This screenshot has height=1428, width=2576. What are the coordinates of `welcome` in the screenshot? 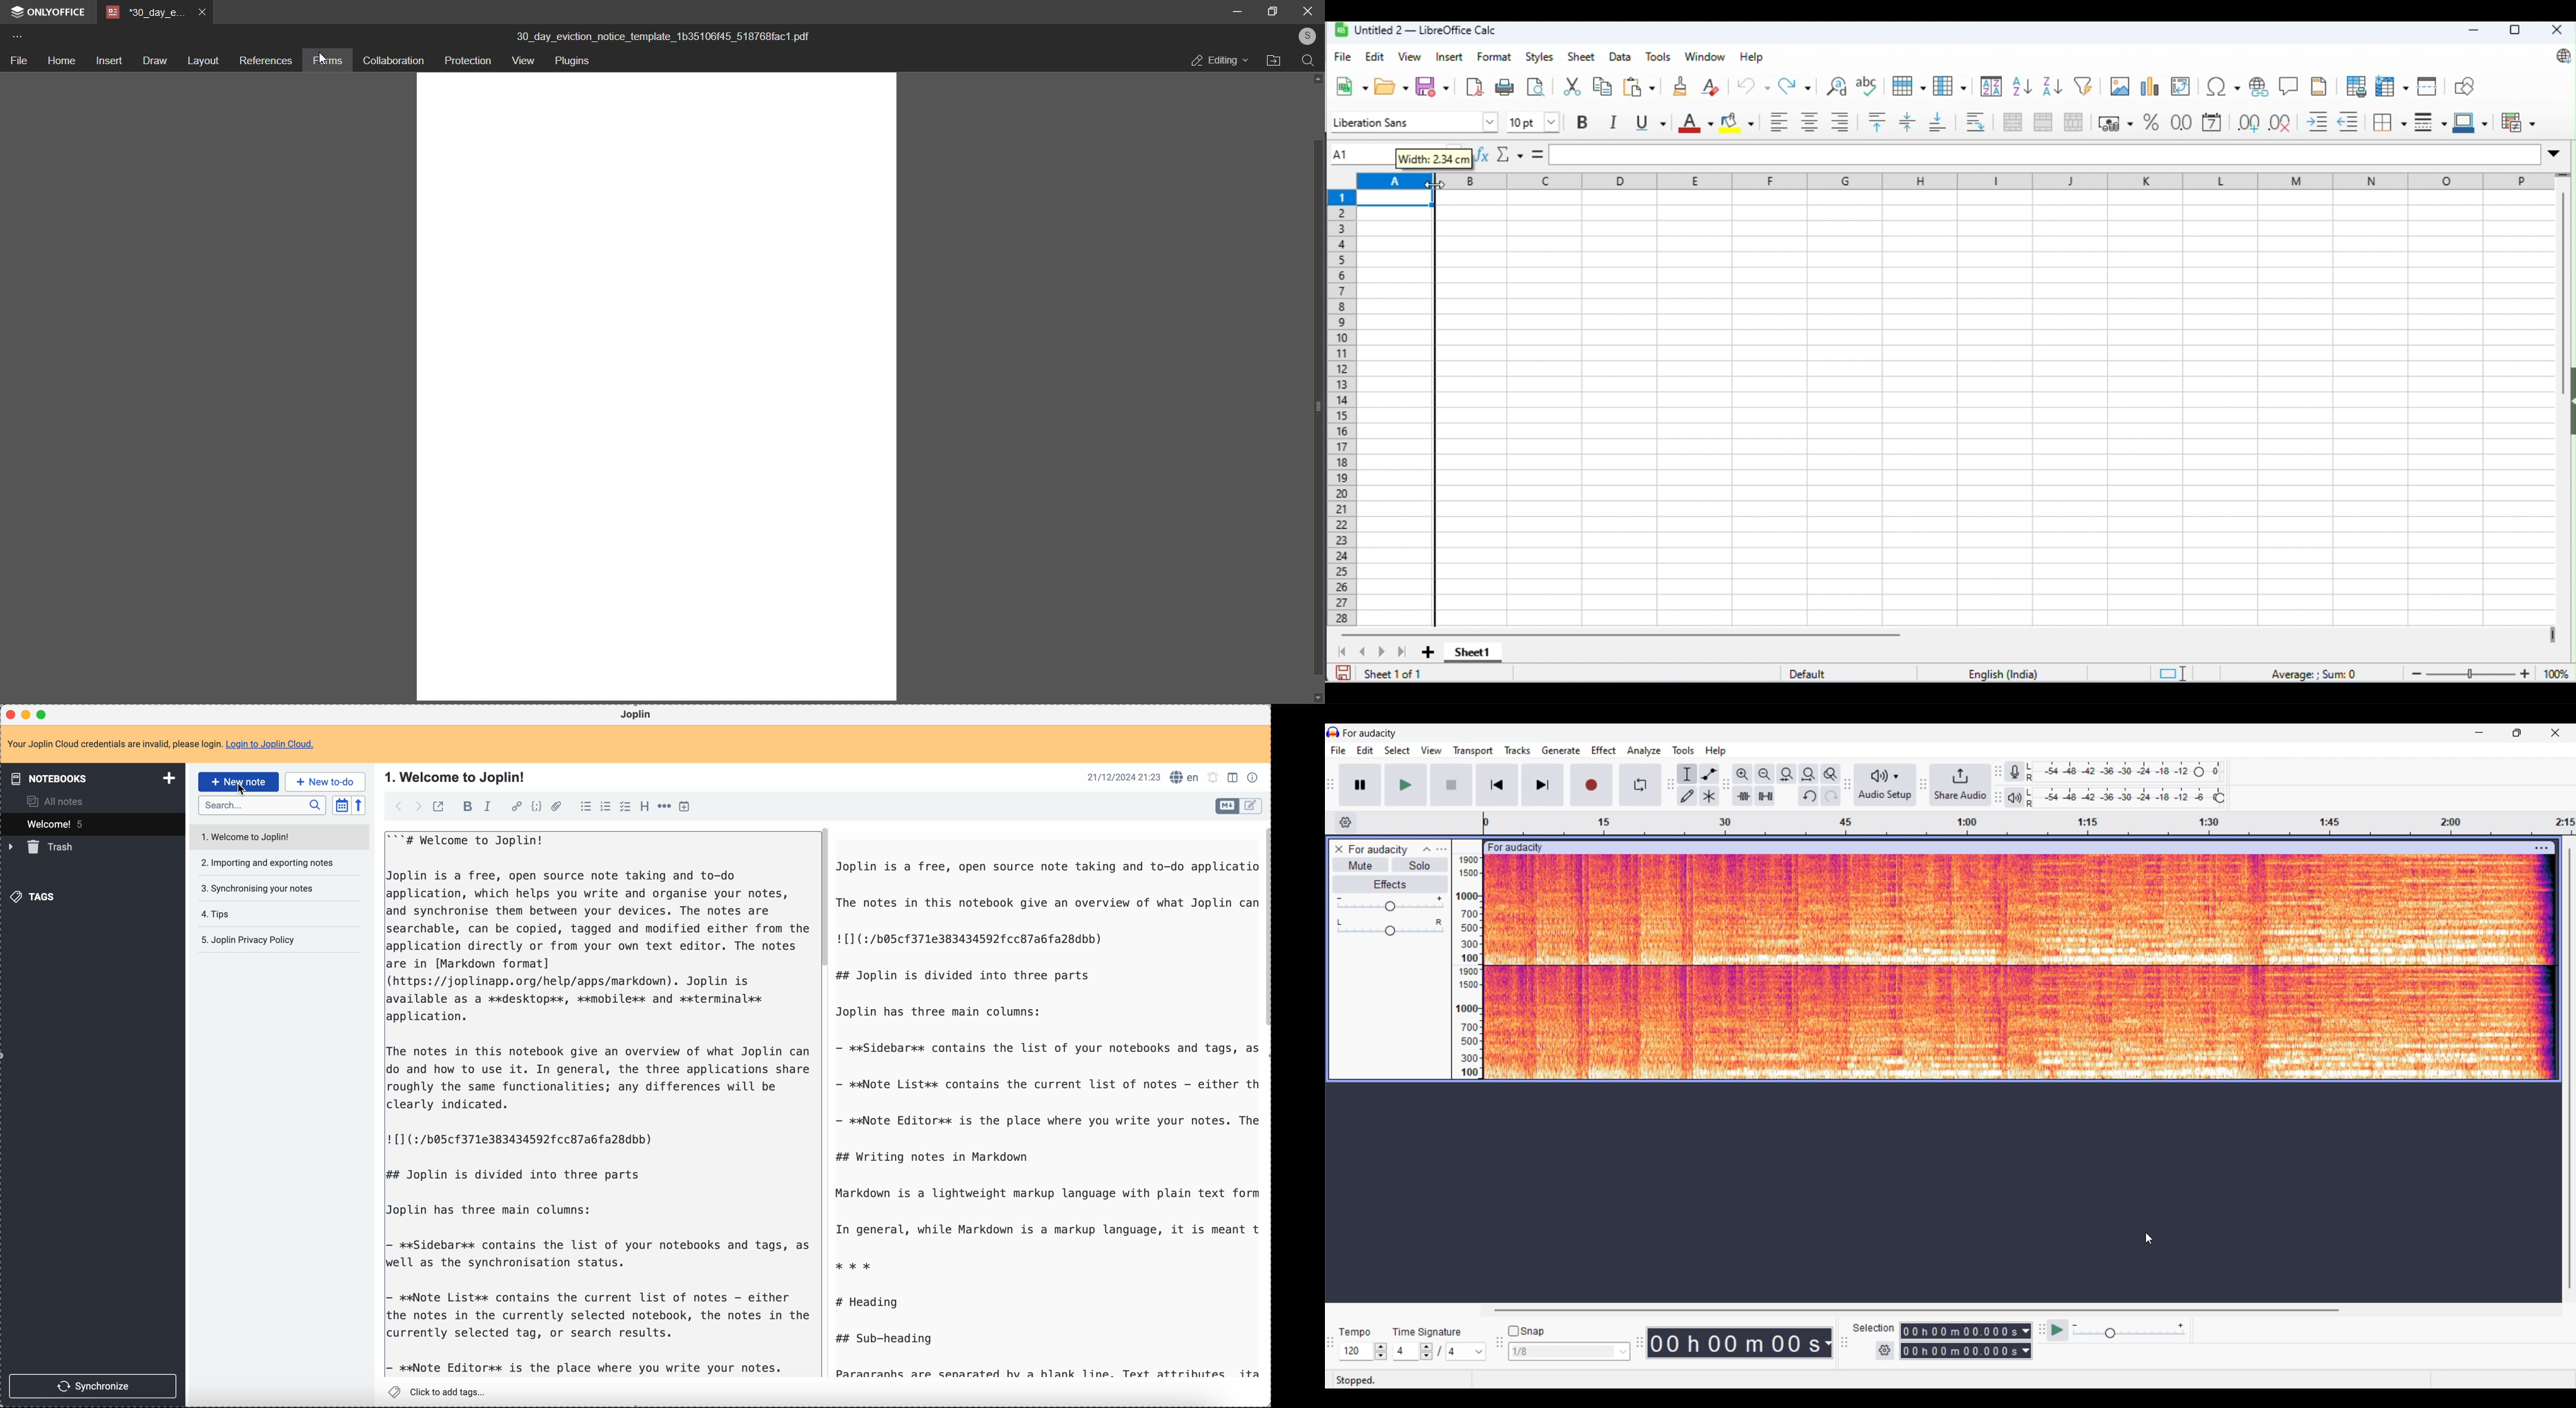 It's located at (92, 824).